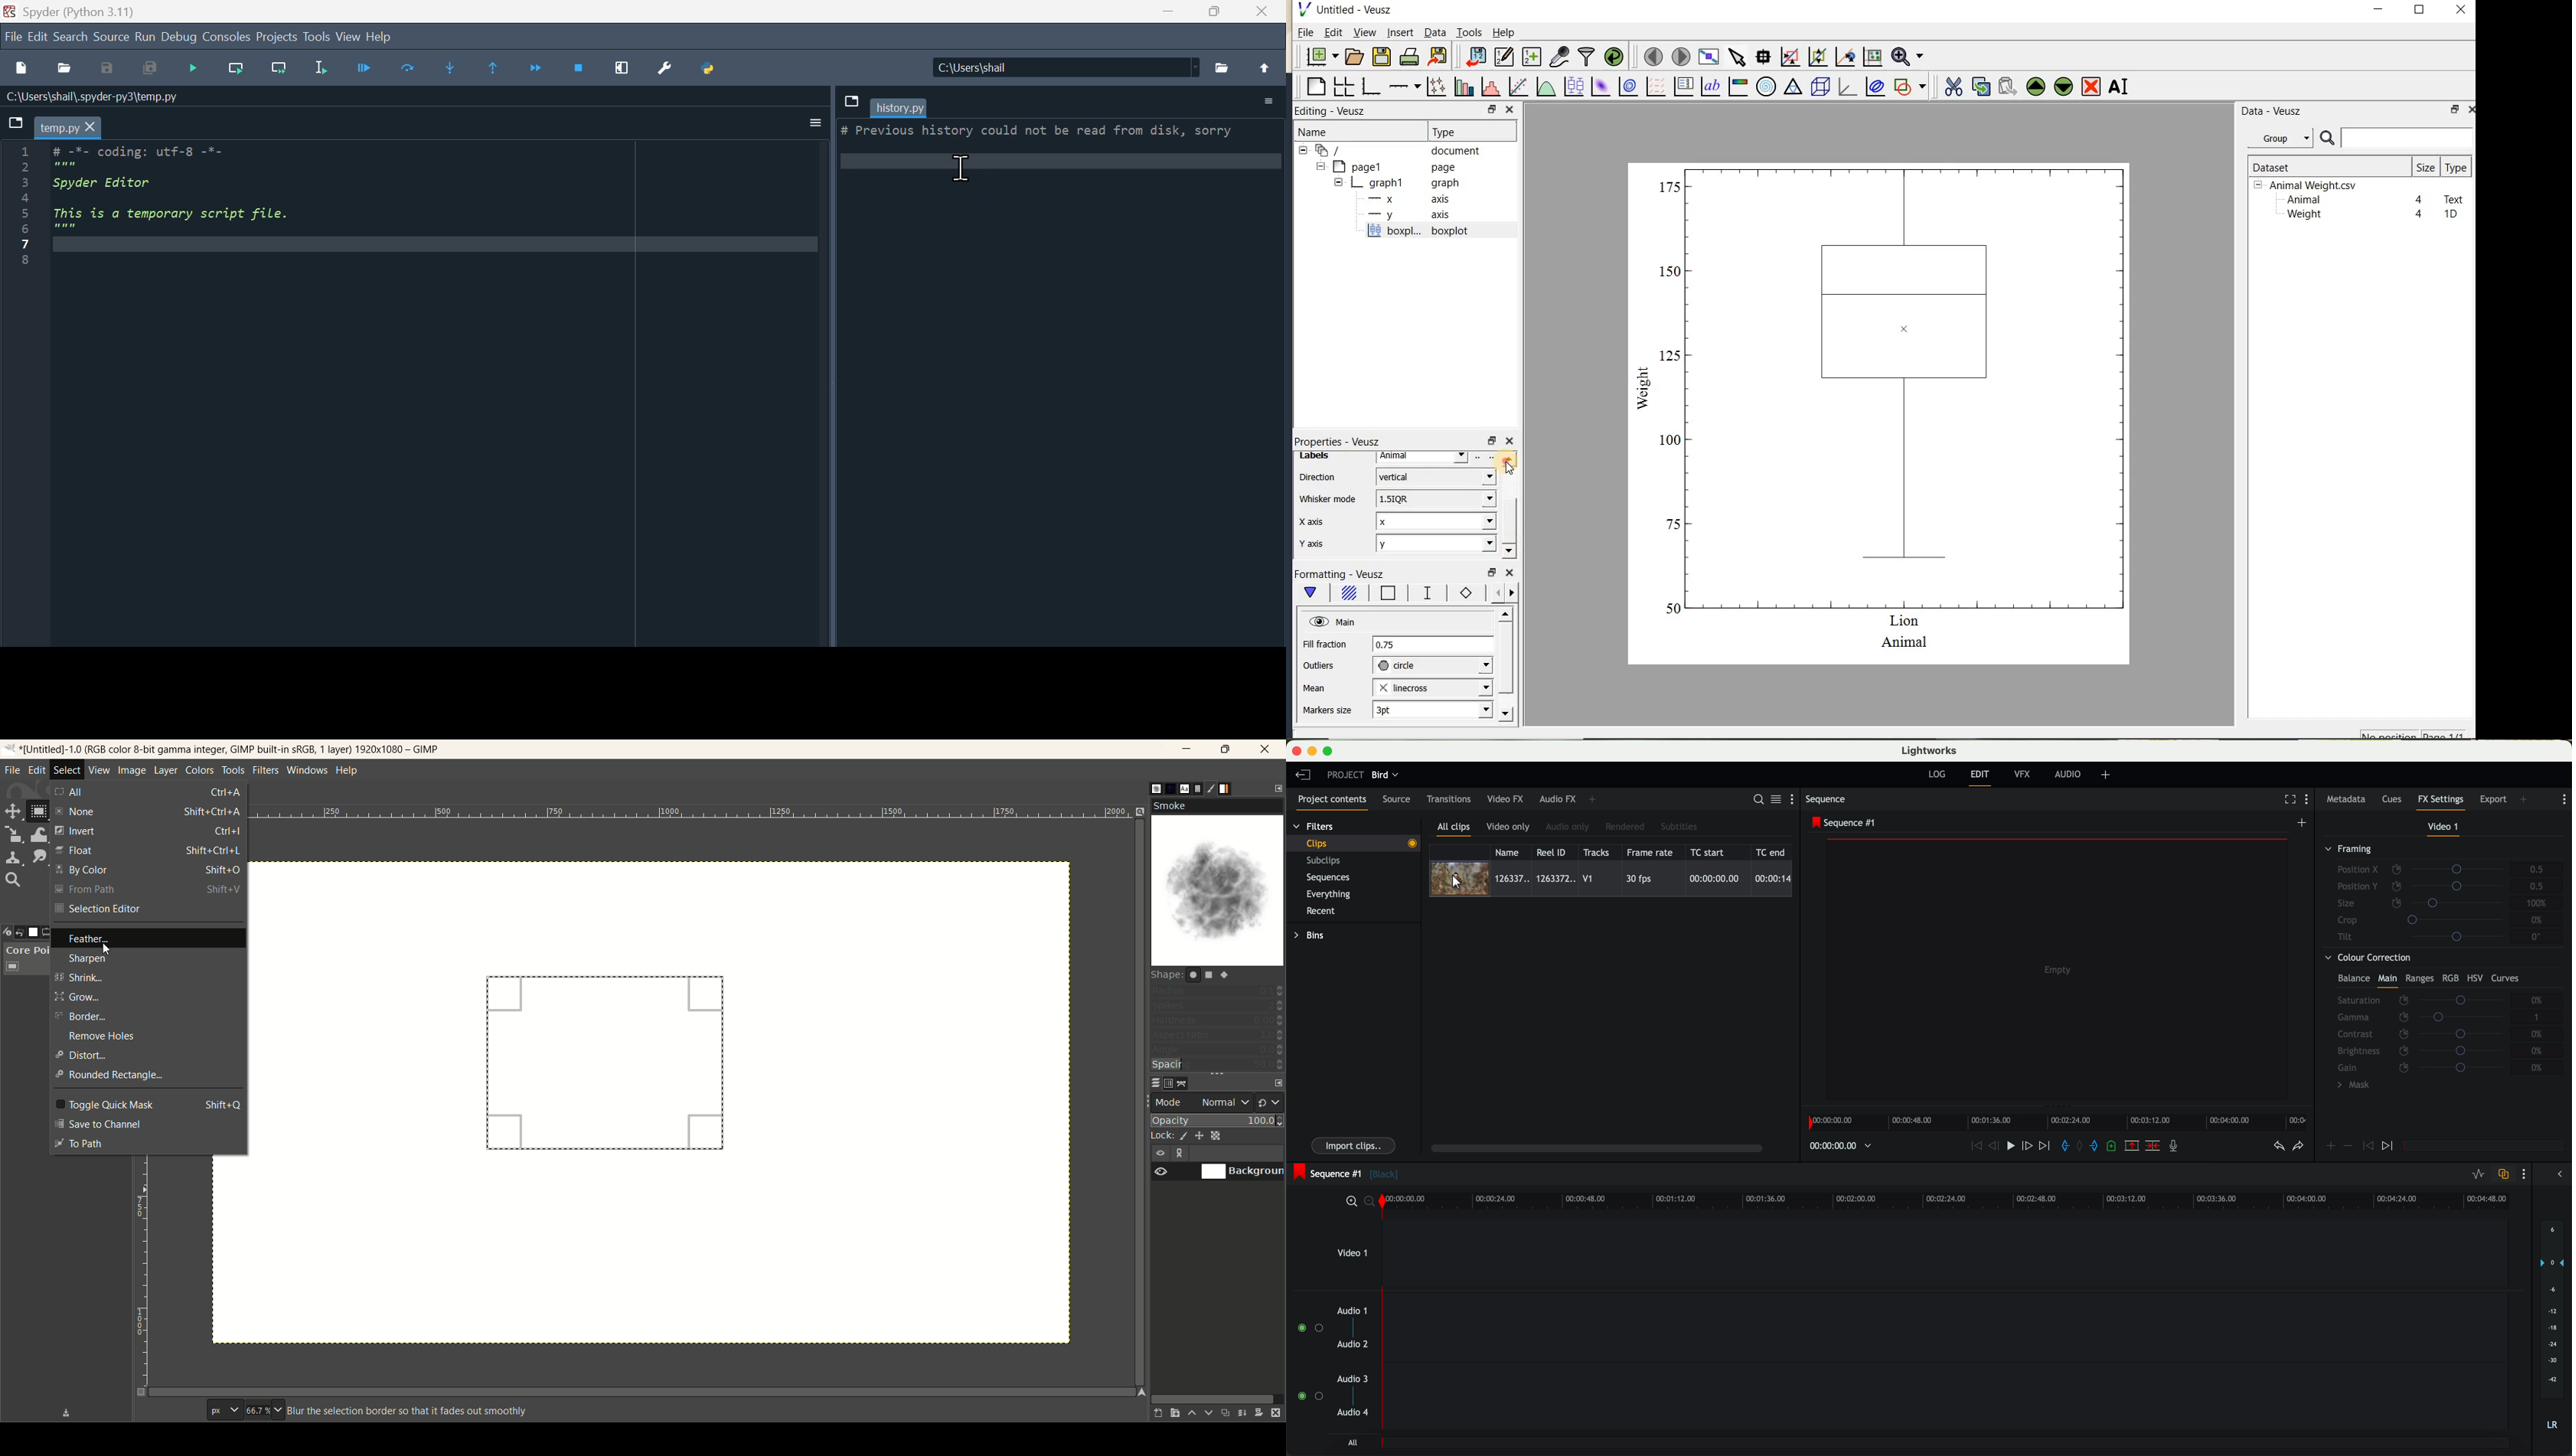 This screenshot has width=2576, height=1456. I want to click on minimize program, so click(1314, 751).